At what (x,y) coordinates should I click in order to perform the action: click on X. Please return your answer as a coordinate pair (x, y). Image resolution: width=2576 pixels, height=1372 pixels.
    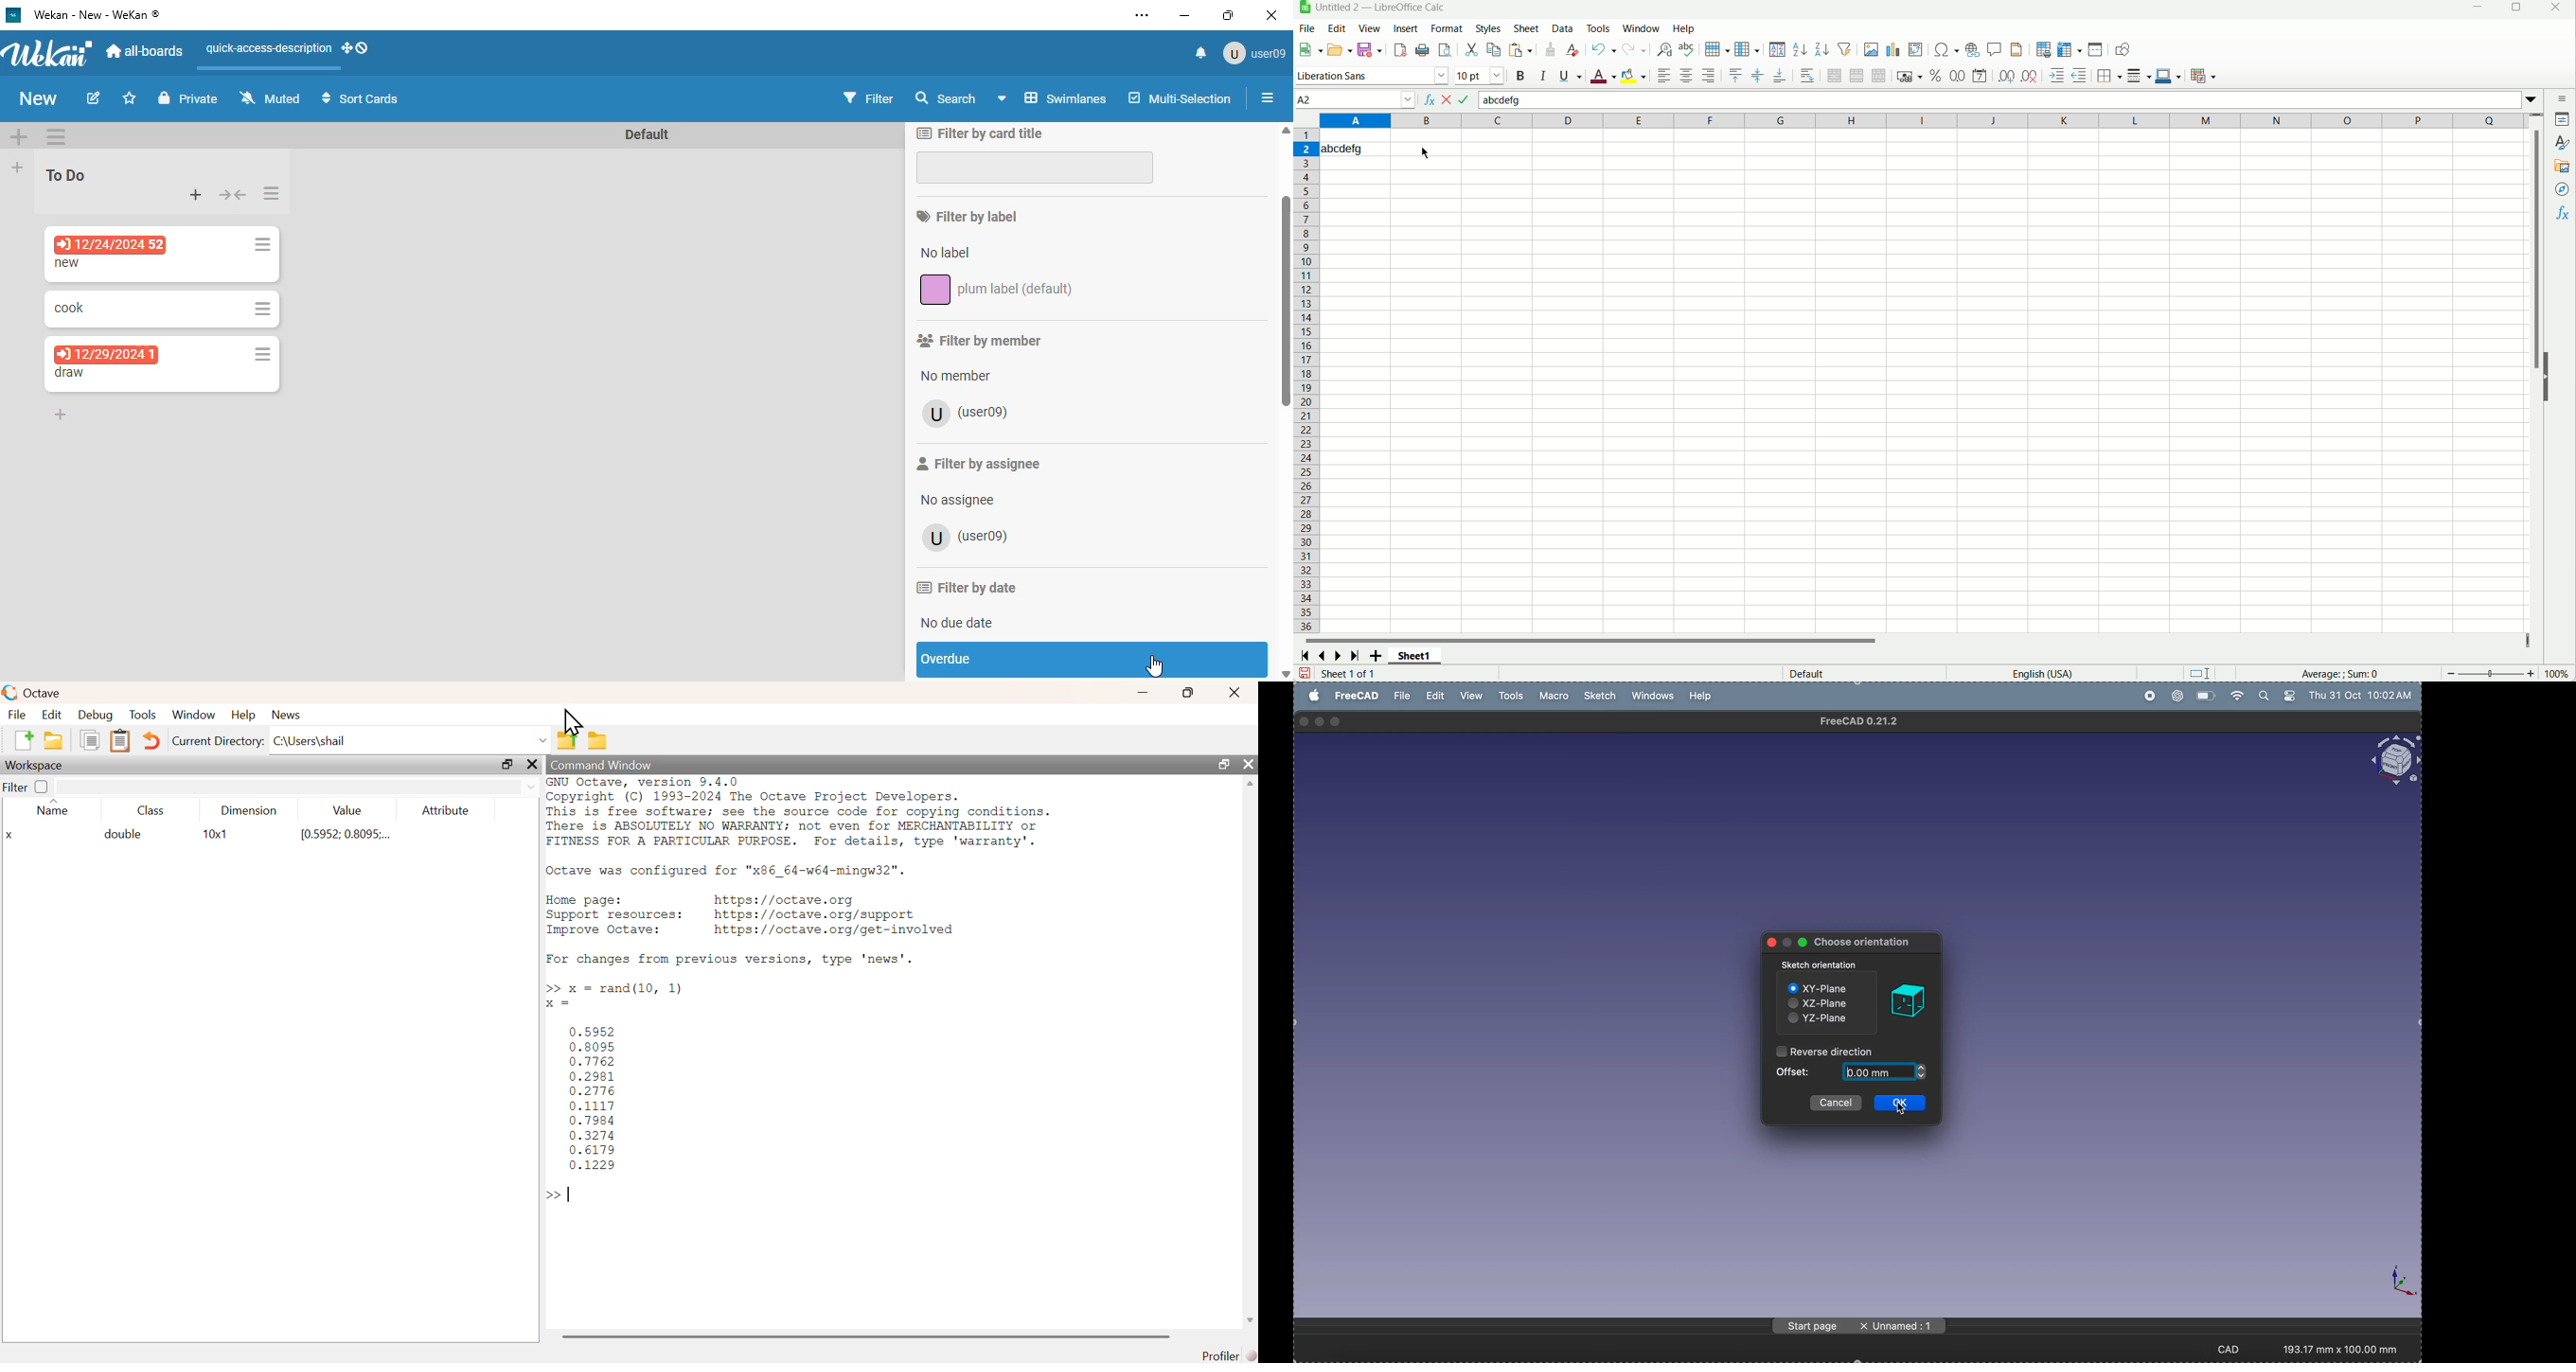
    Looking at the image, I should click on (10, 834).